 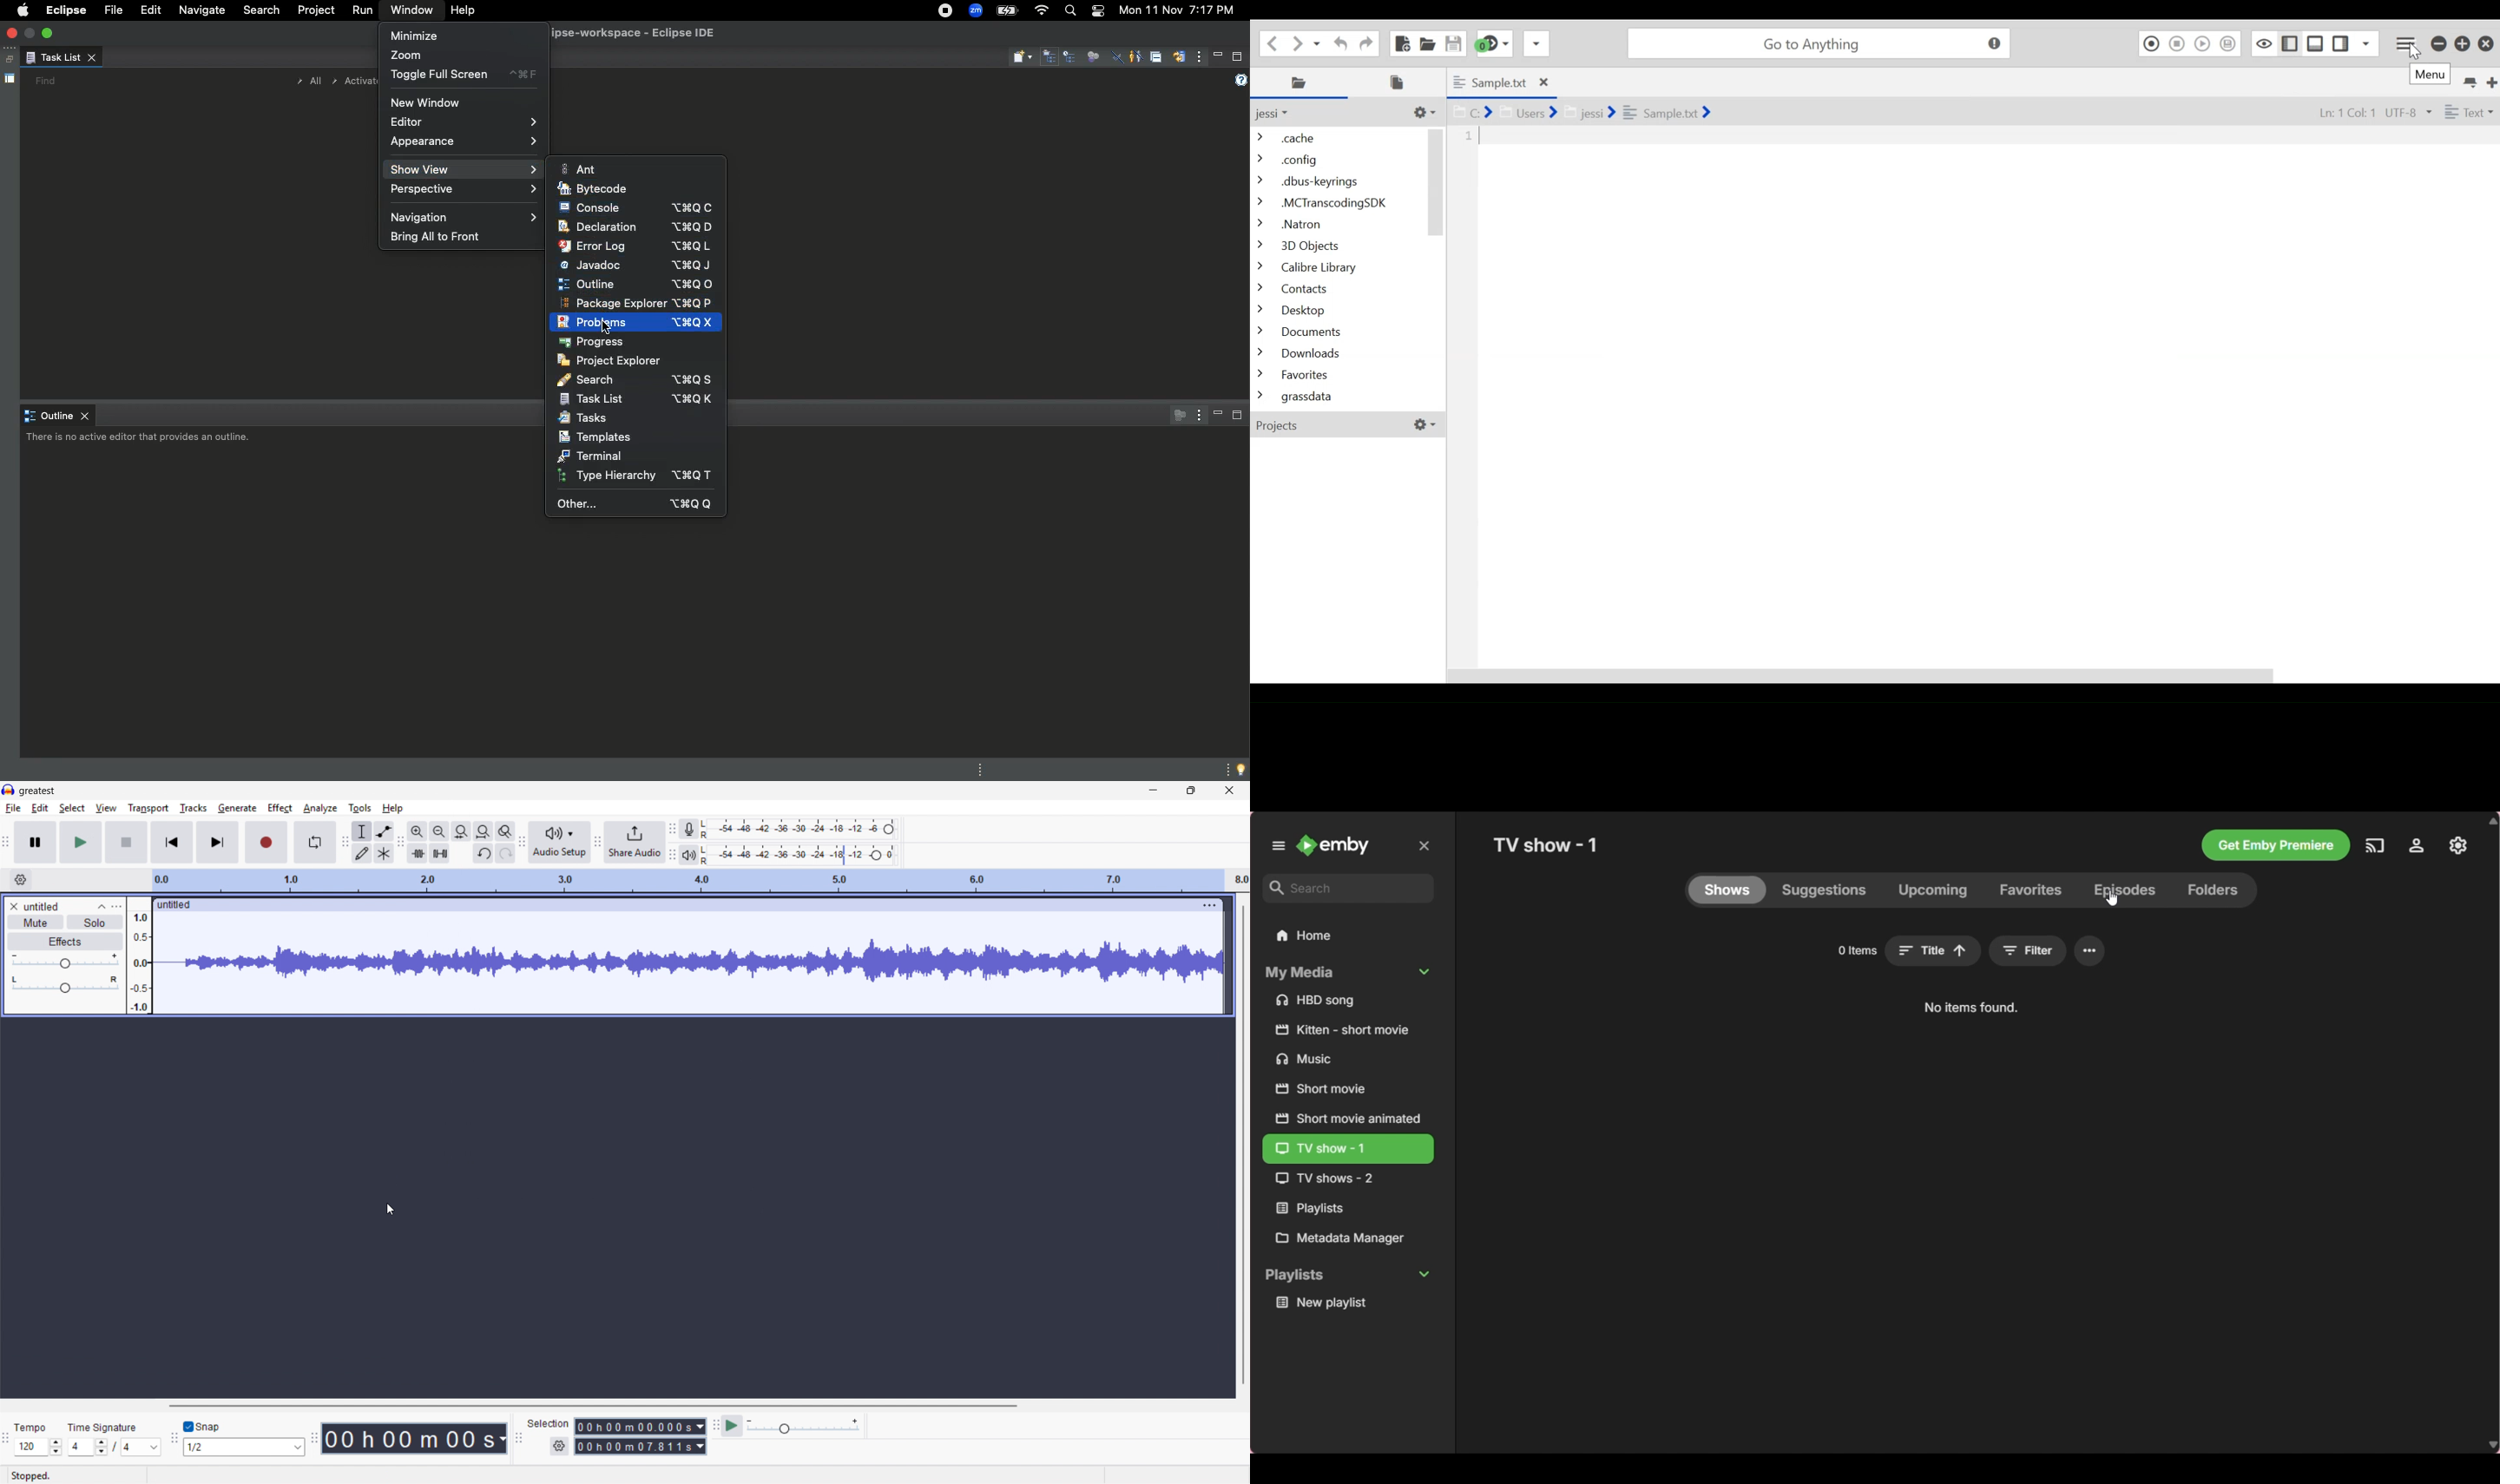 I want to click on Activate, so click(x=354, y=81).